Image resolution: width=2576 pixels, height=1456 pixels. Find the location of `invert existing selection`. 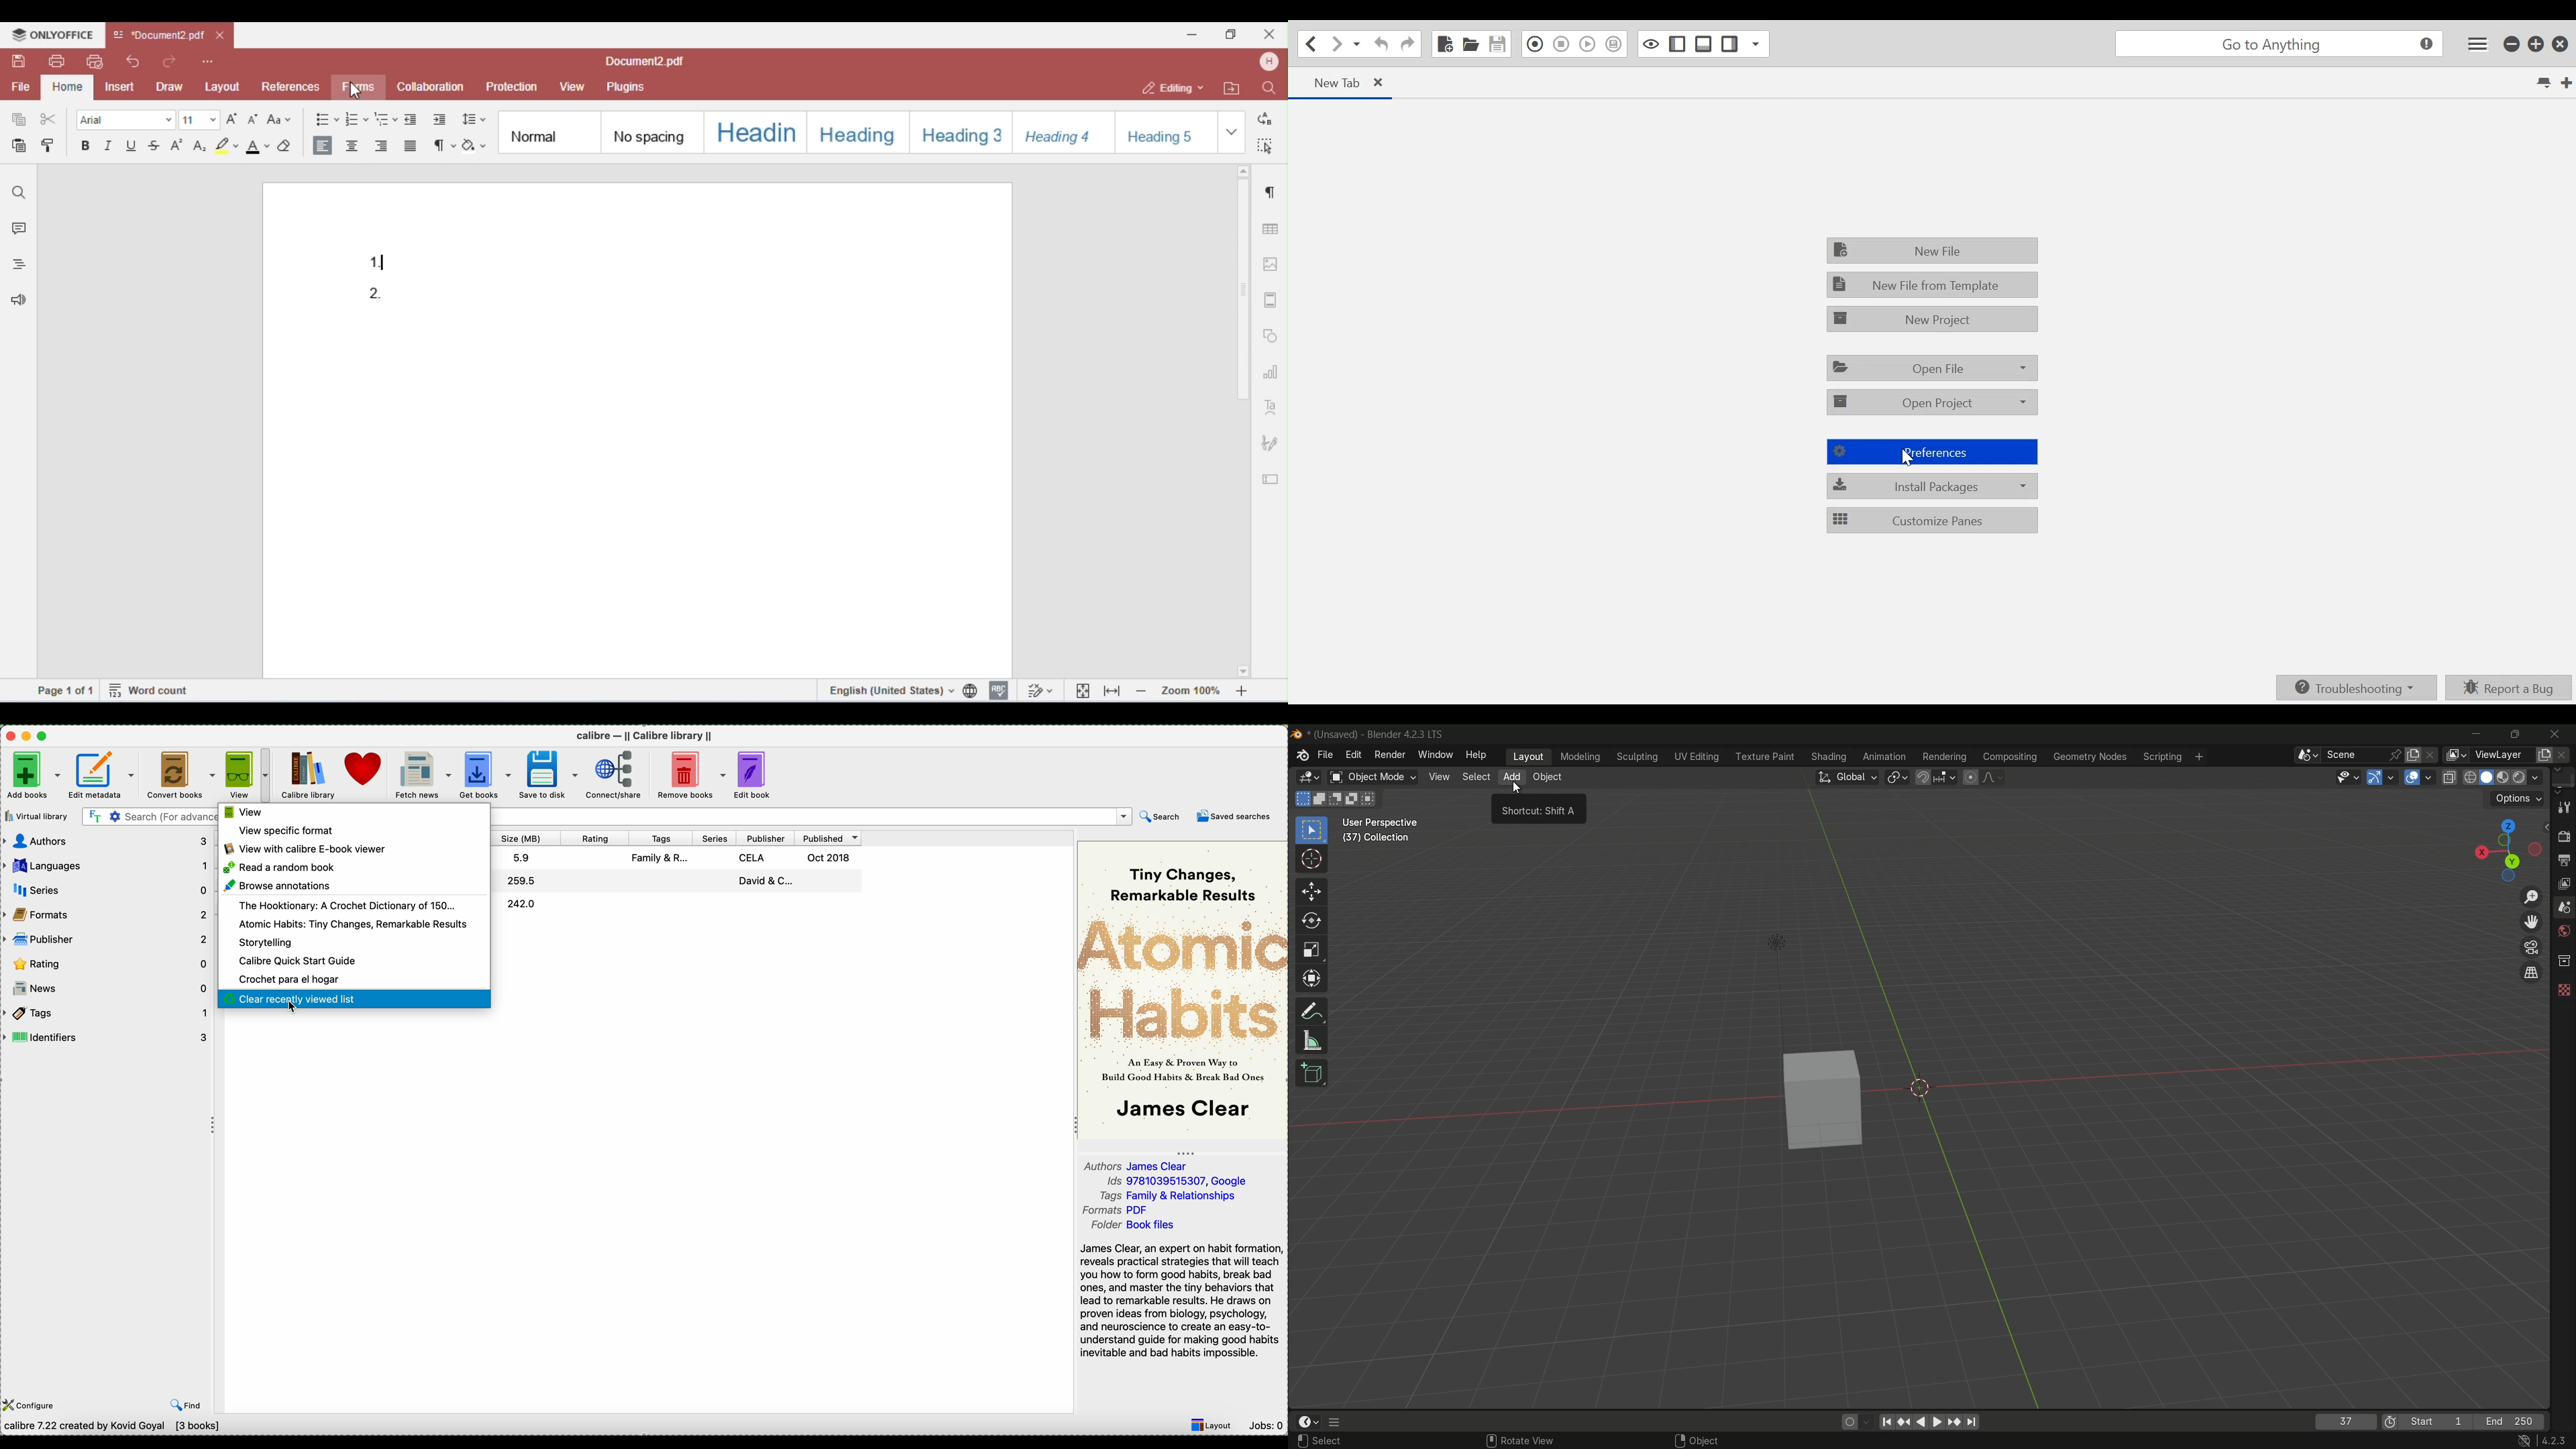

invert existing selection is located at coordinates (1355, 798).